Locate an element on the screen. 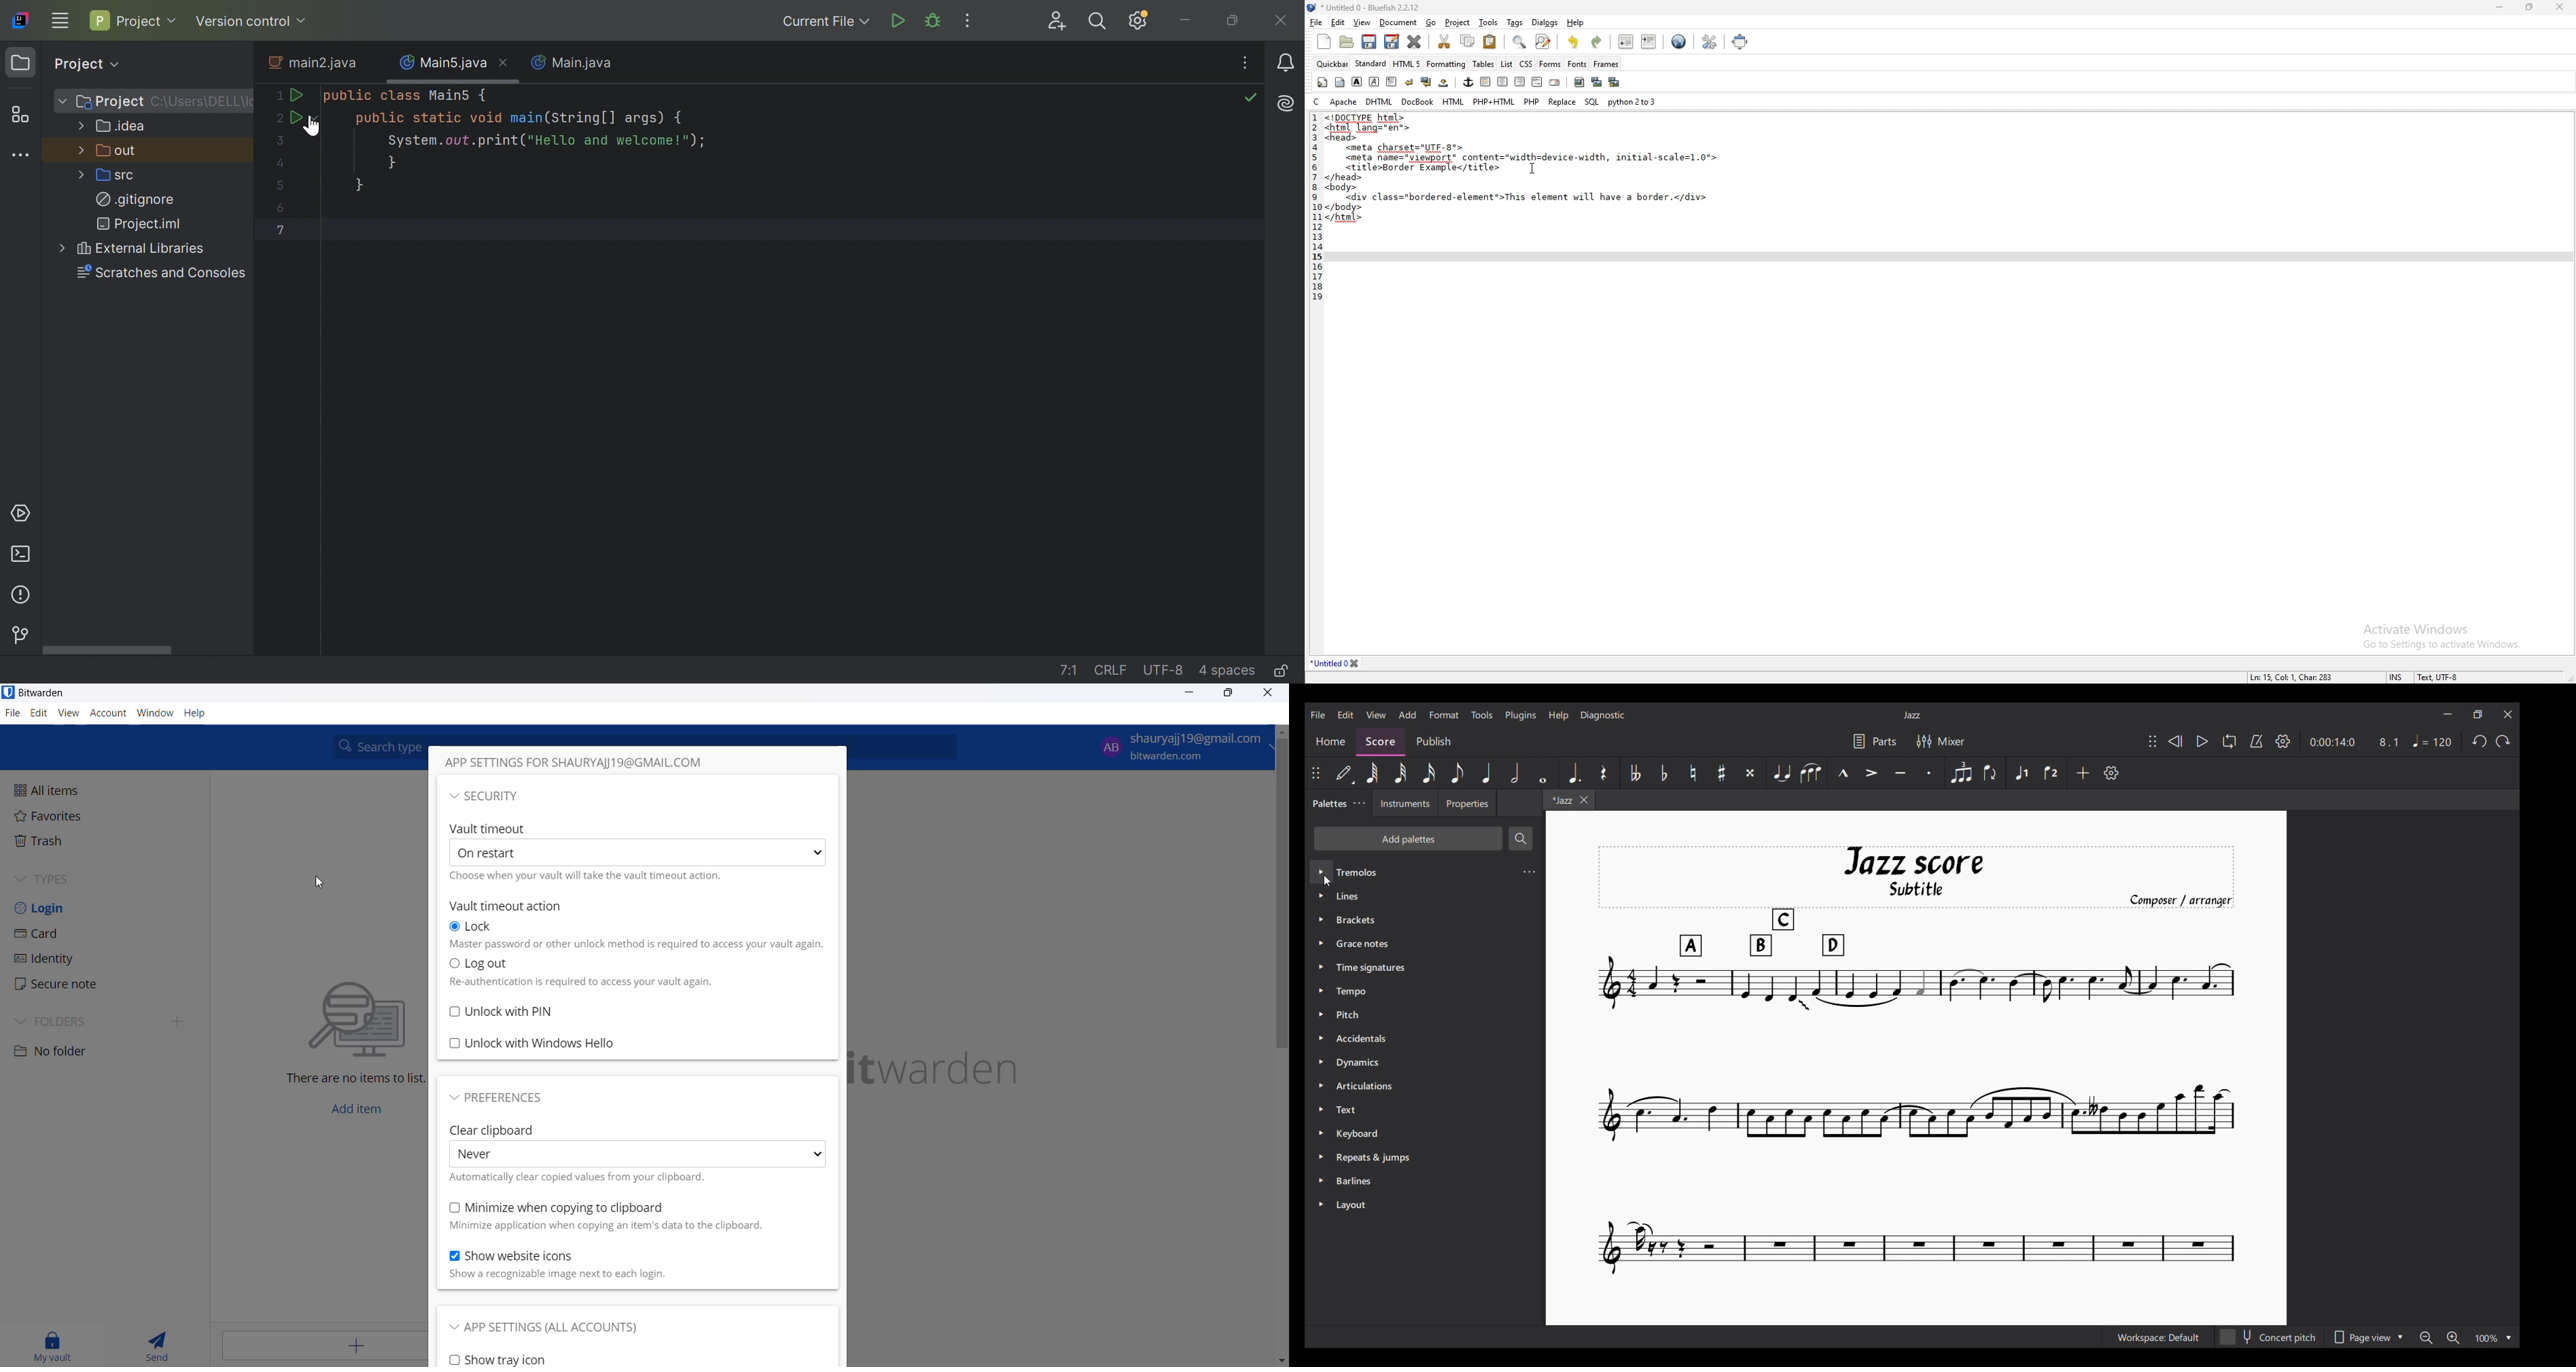 The image size is (2576, 1372). send is located at coordinates (163, 1343).